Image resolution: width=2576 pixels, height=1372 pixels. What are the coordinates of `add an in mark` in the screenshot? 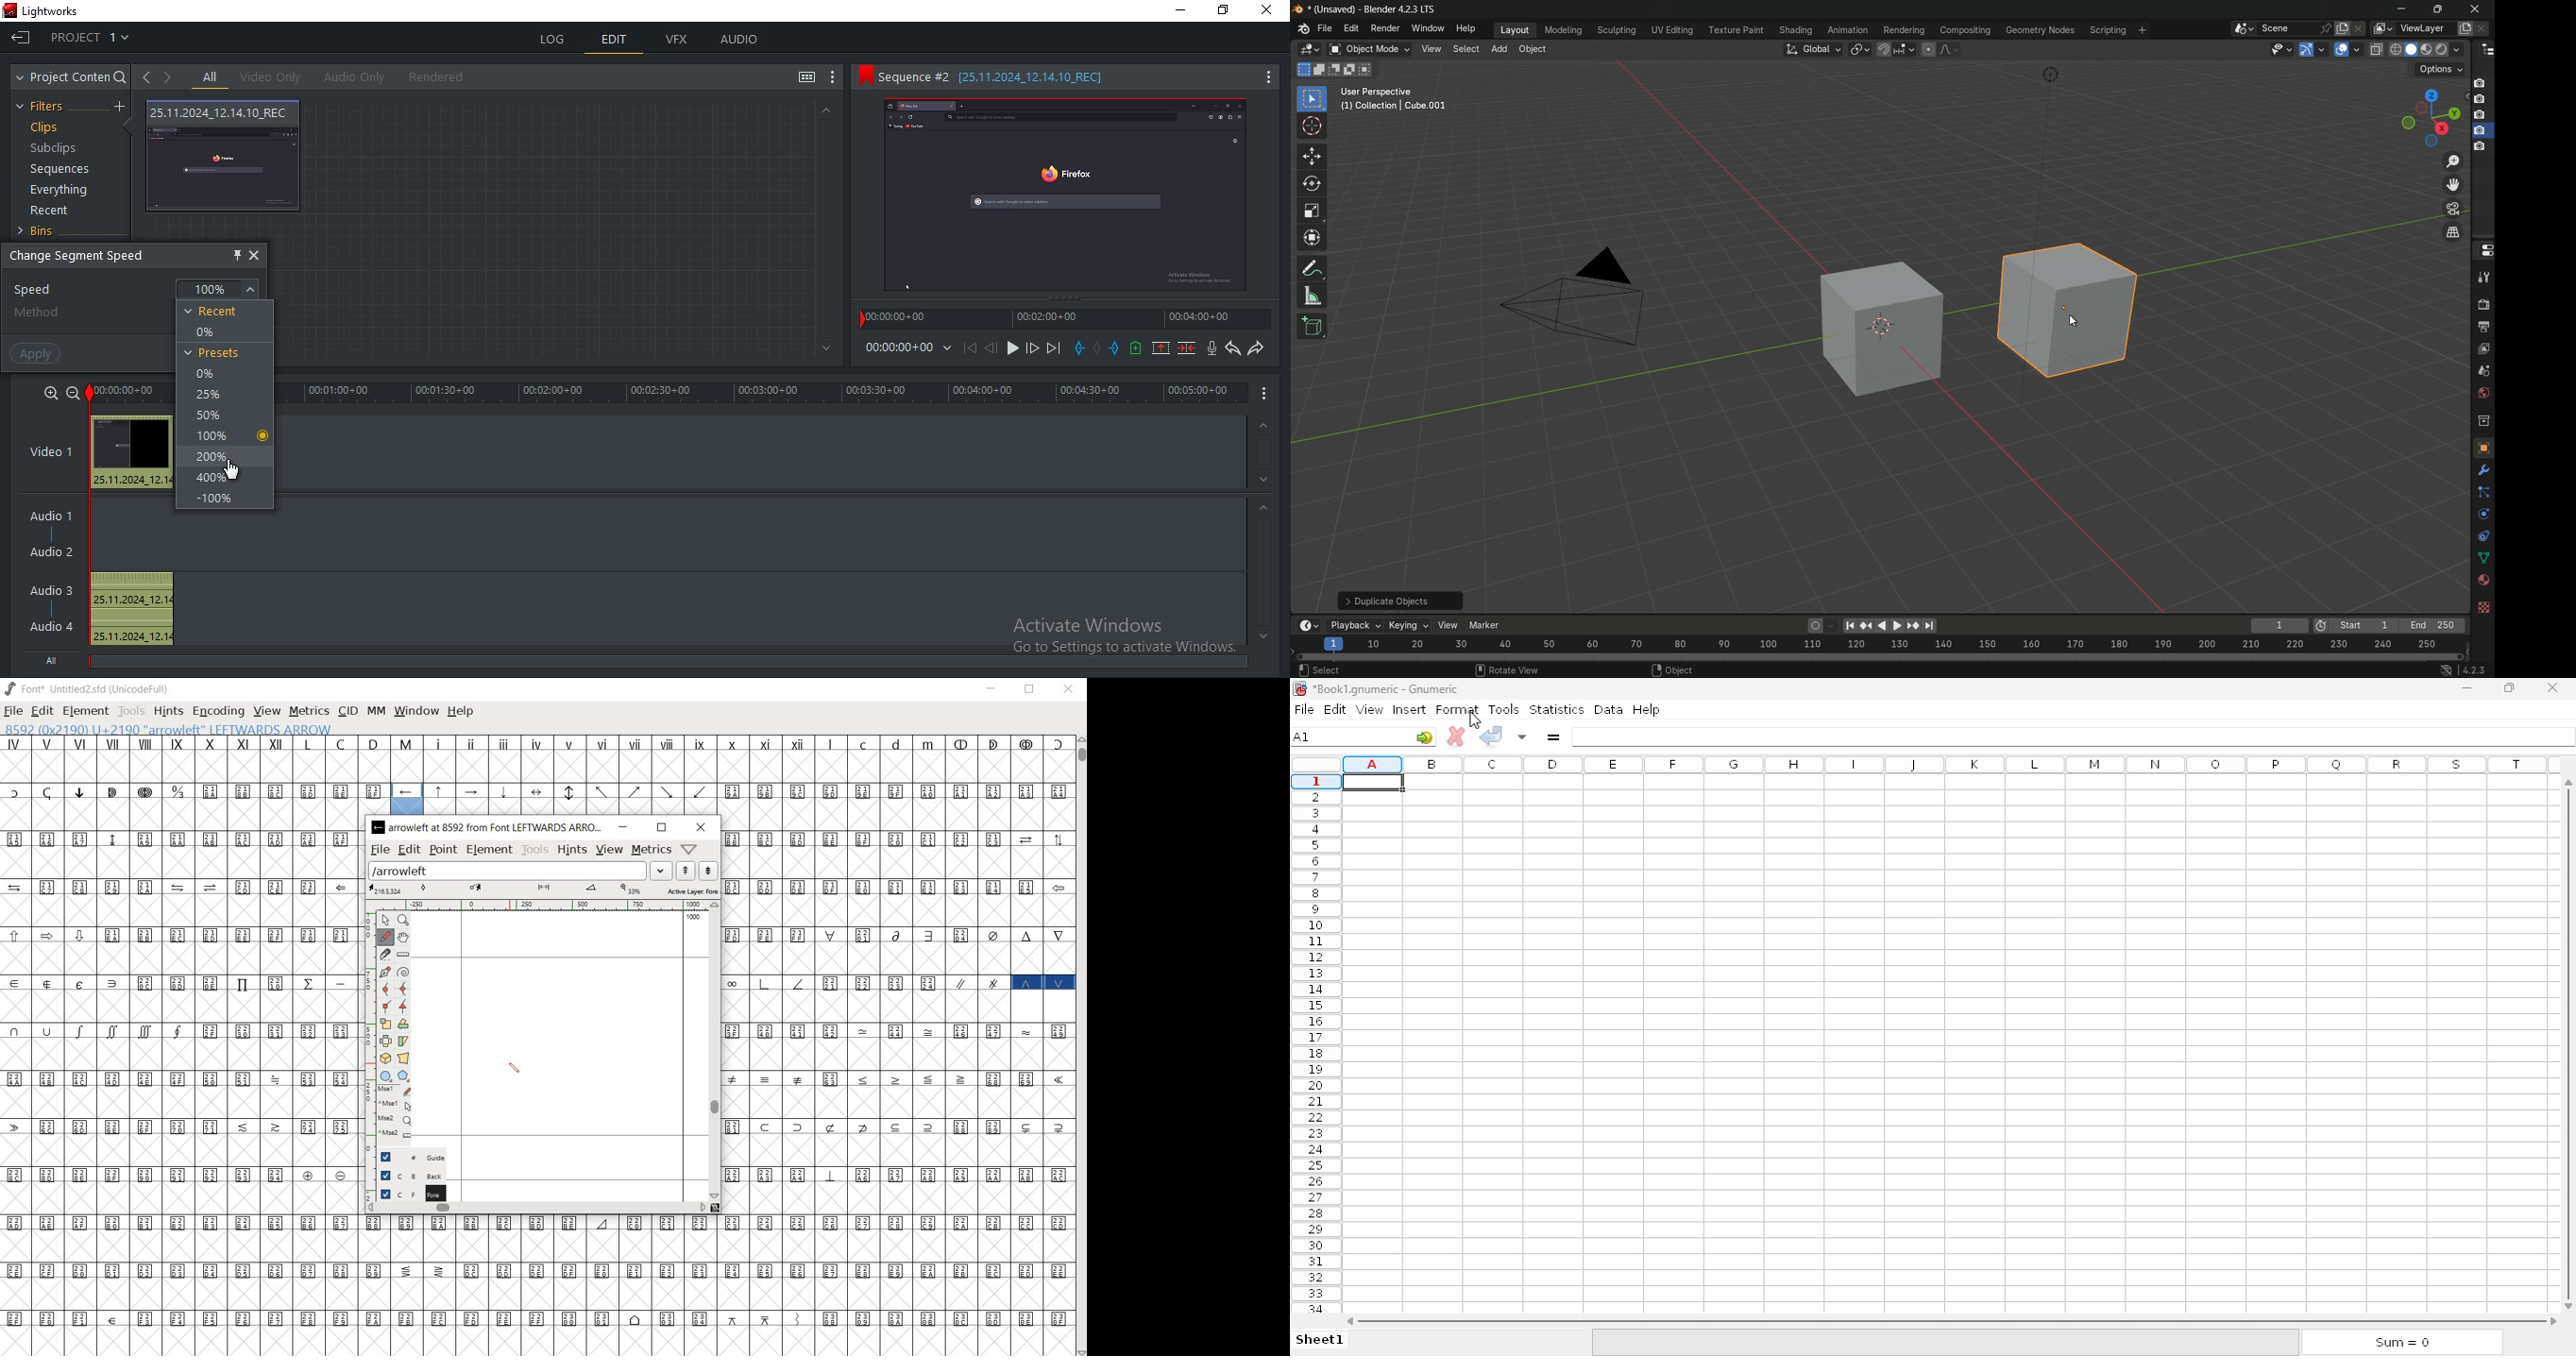 It's located at (1078, 348).